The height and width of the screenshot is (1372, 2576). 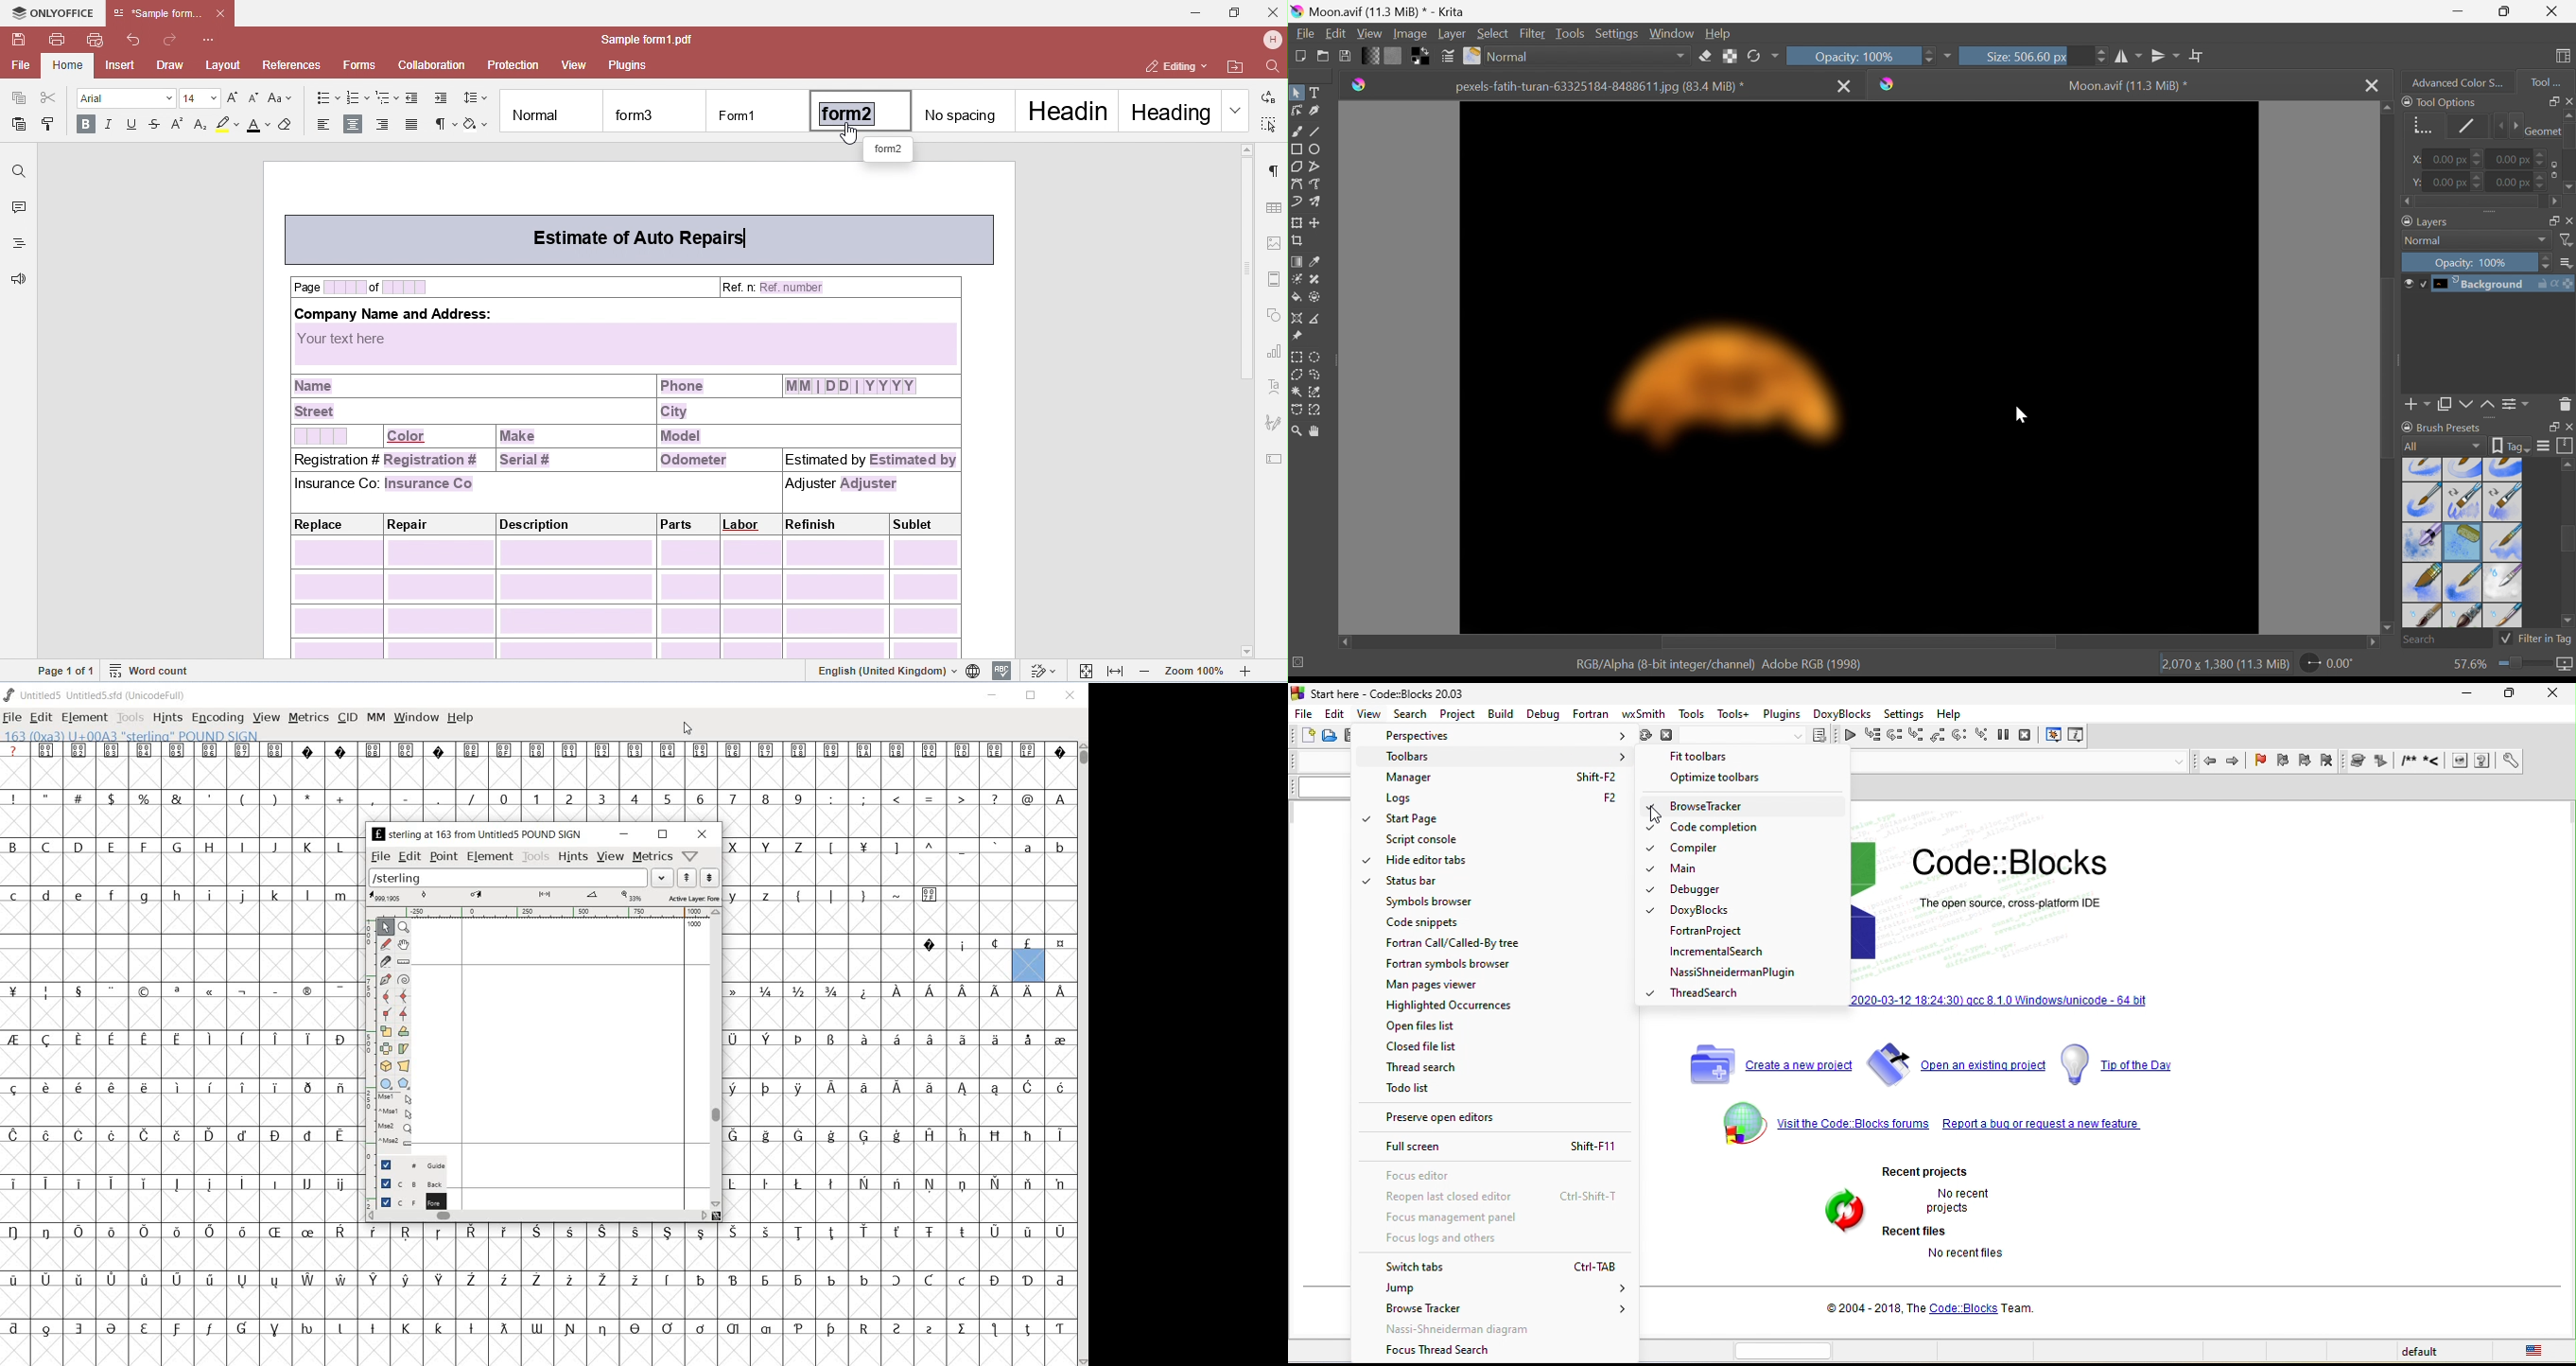 What do you see at coordinates (669, 1280) in the screenshot?
I see `Symbol` at bounding box center [669, 1280].